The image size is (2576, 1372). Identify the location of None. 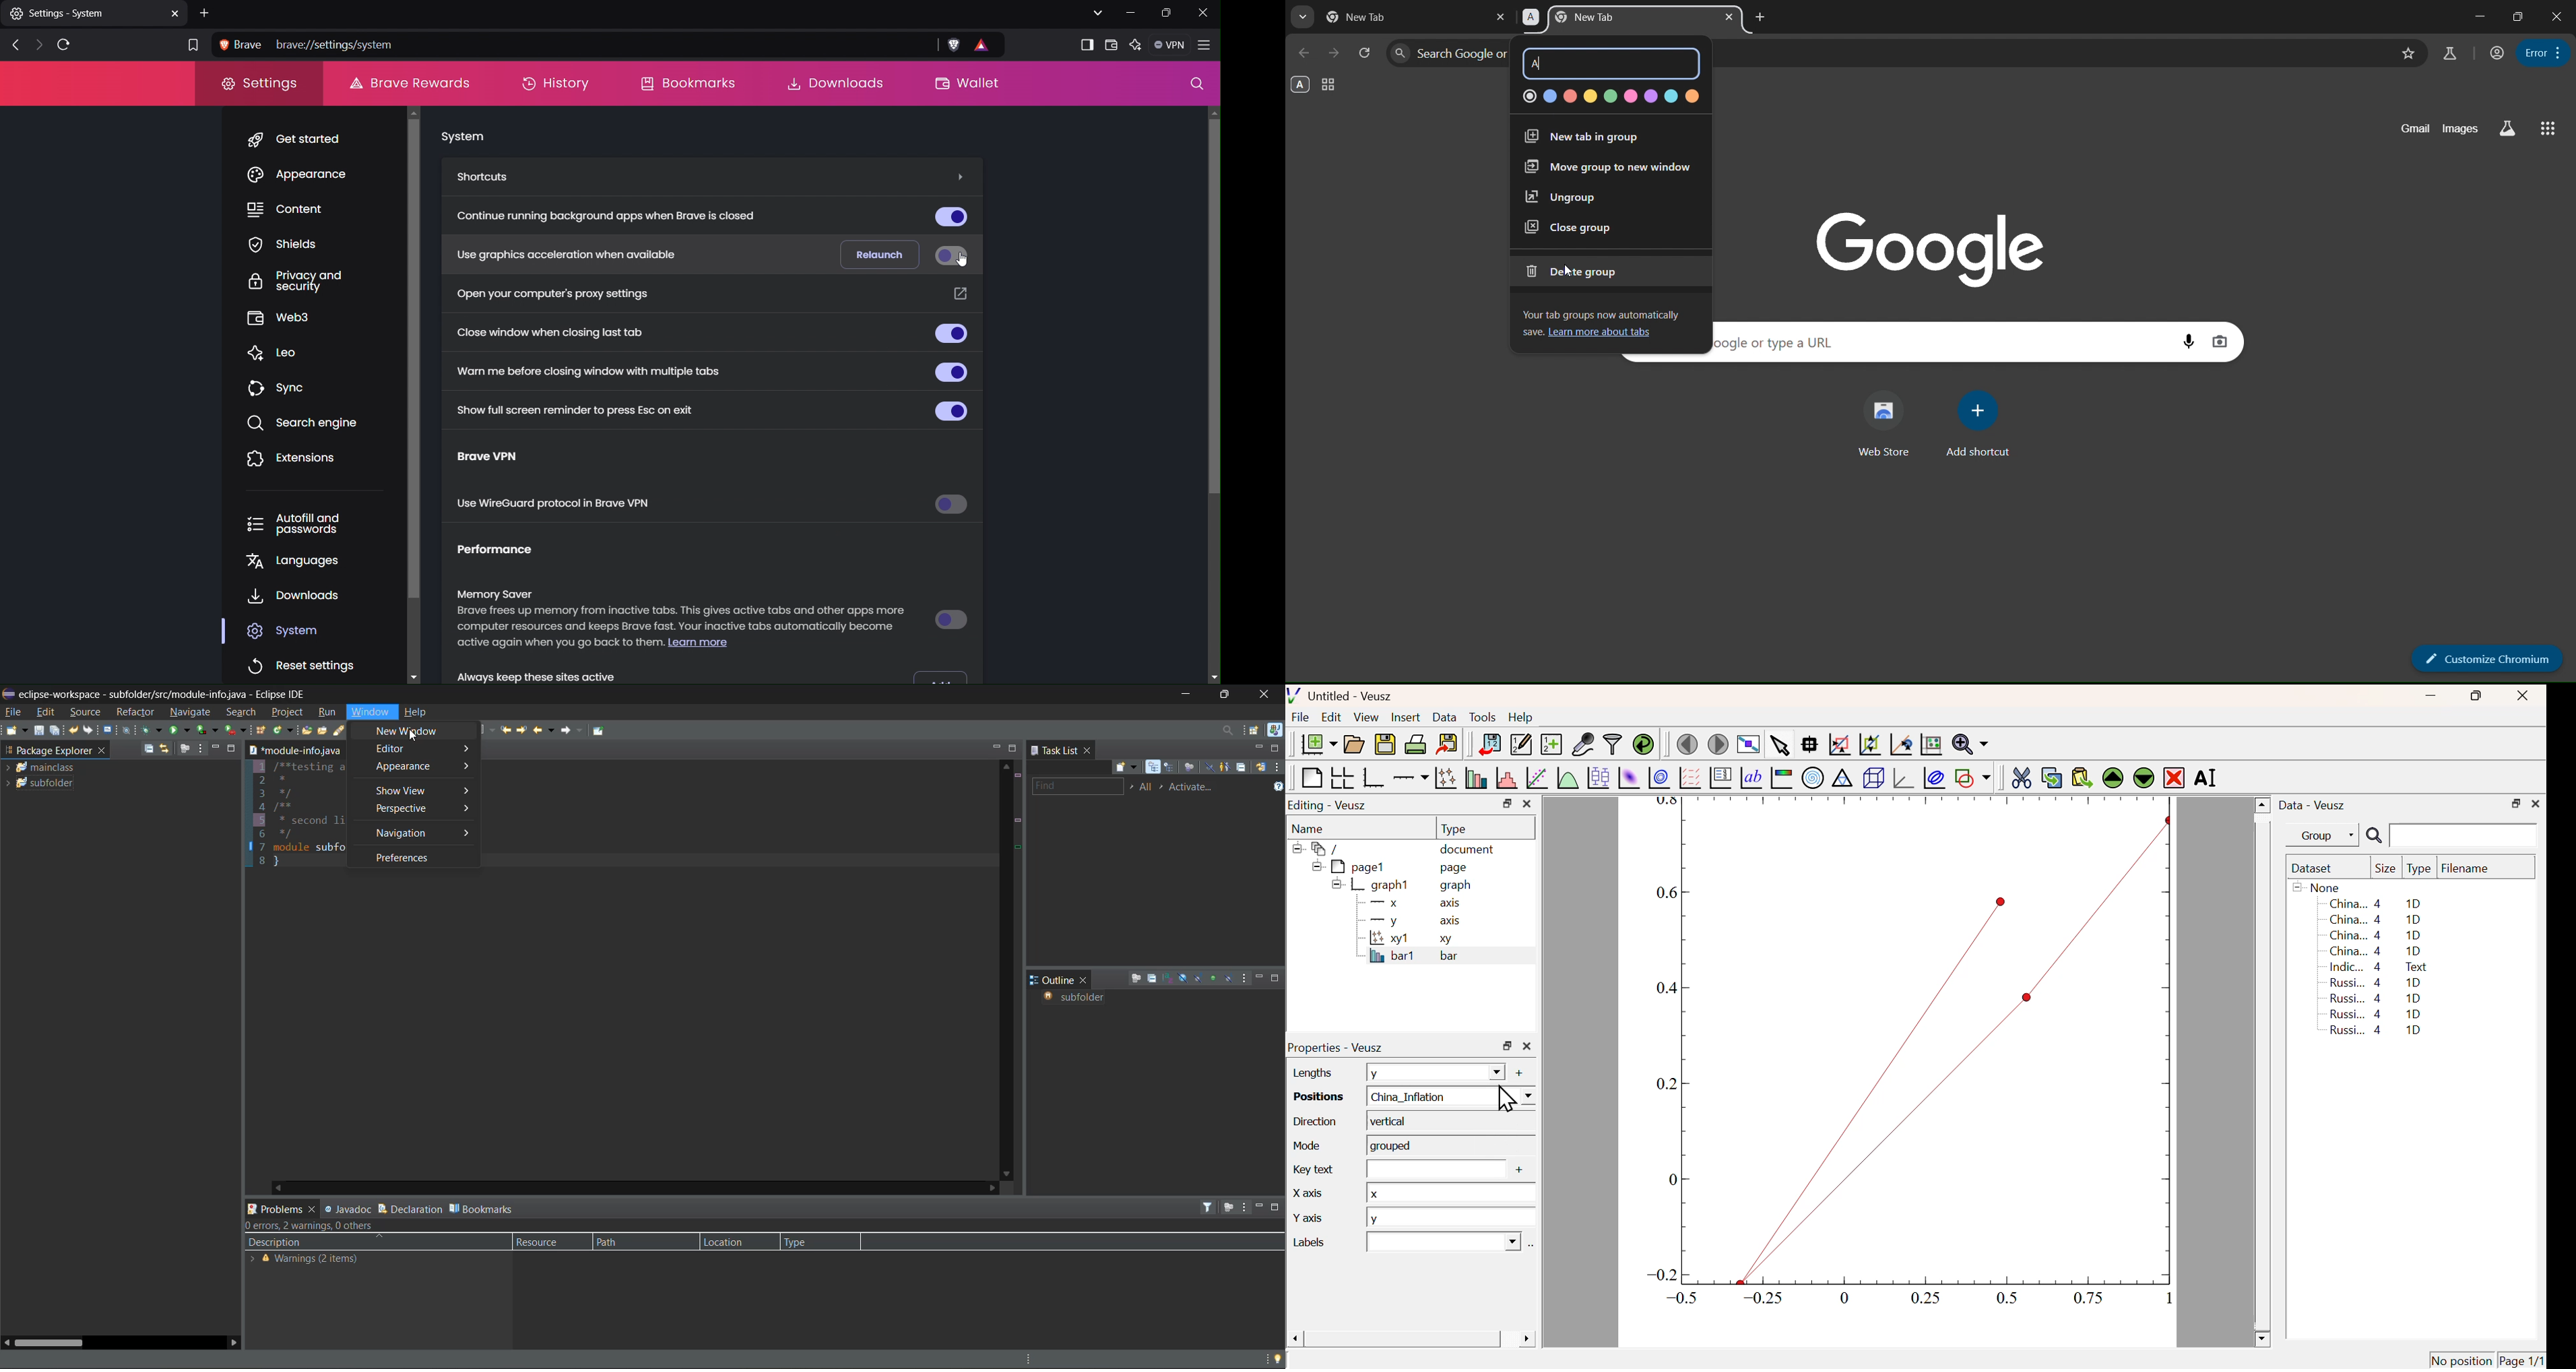
(2319, 887).